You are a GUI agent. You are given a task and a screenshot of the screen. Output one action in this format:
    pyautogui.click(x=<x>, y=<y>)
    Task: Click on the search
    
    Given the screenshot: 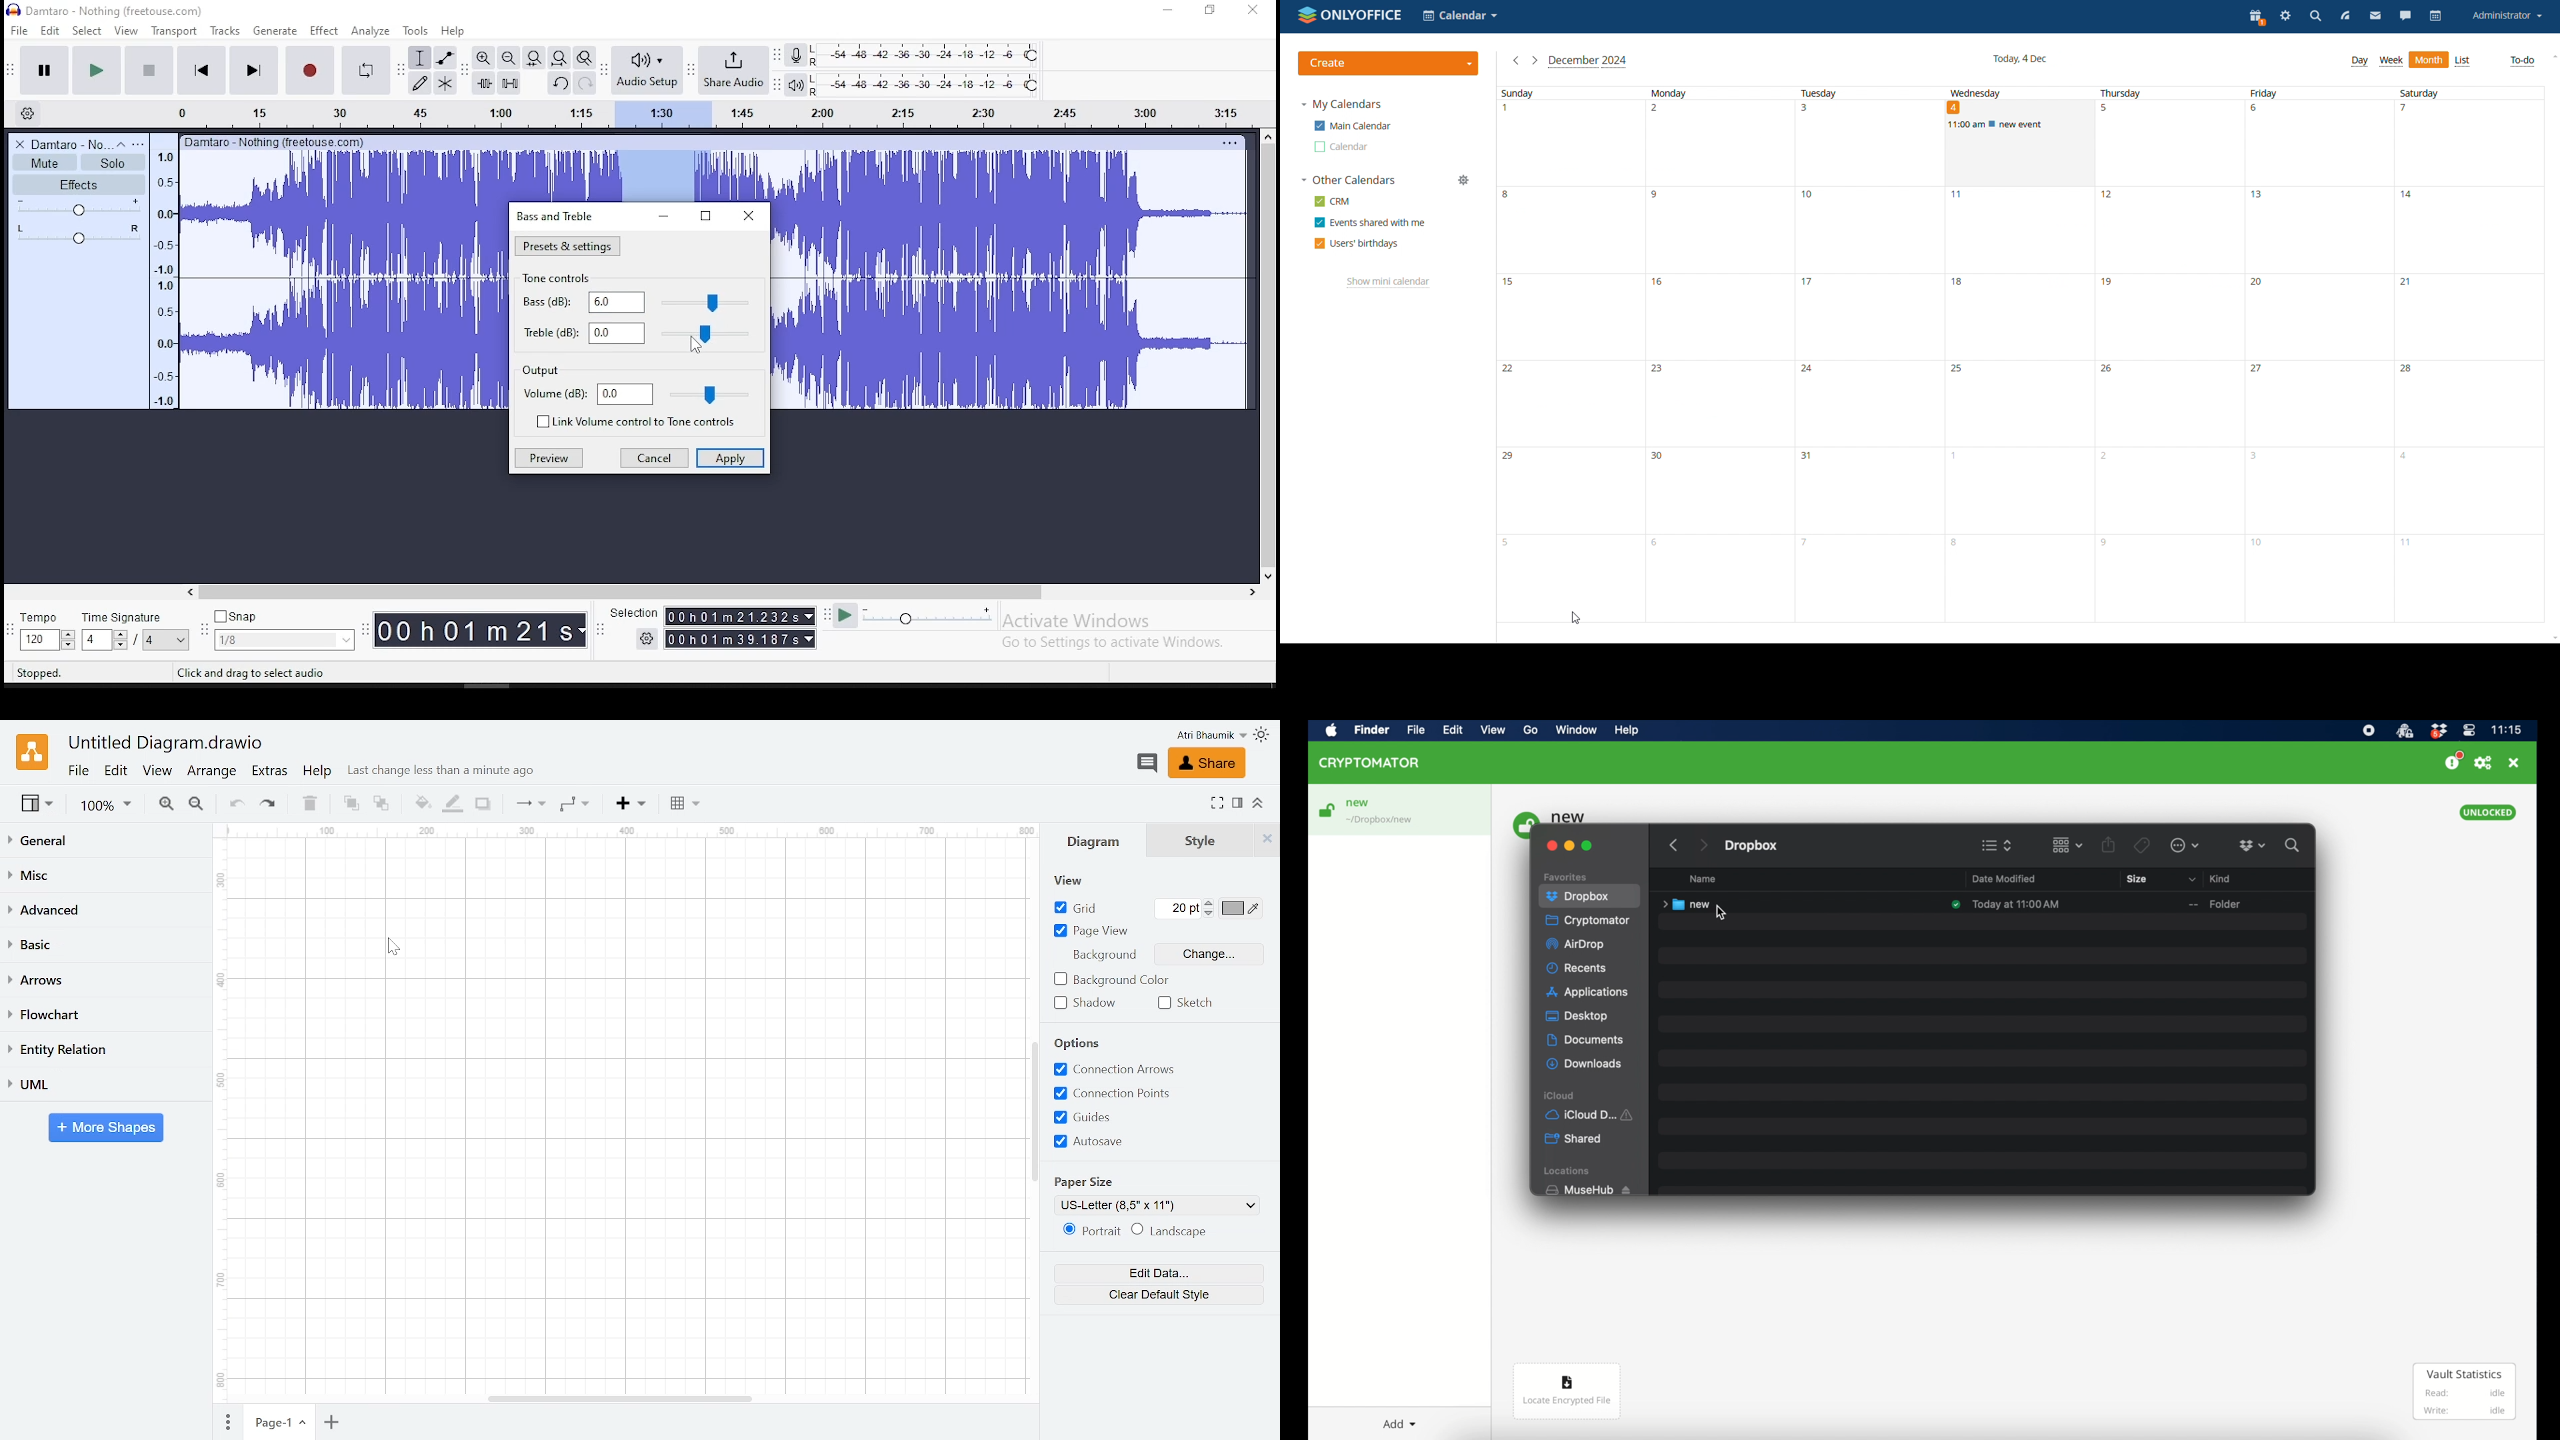 What is the action you would take?
    pyautogui.click(x=2315, y=17)
    